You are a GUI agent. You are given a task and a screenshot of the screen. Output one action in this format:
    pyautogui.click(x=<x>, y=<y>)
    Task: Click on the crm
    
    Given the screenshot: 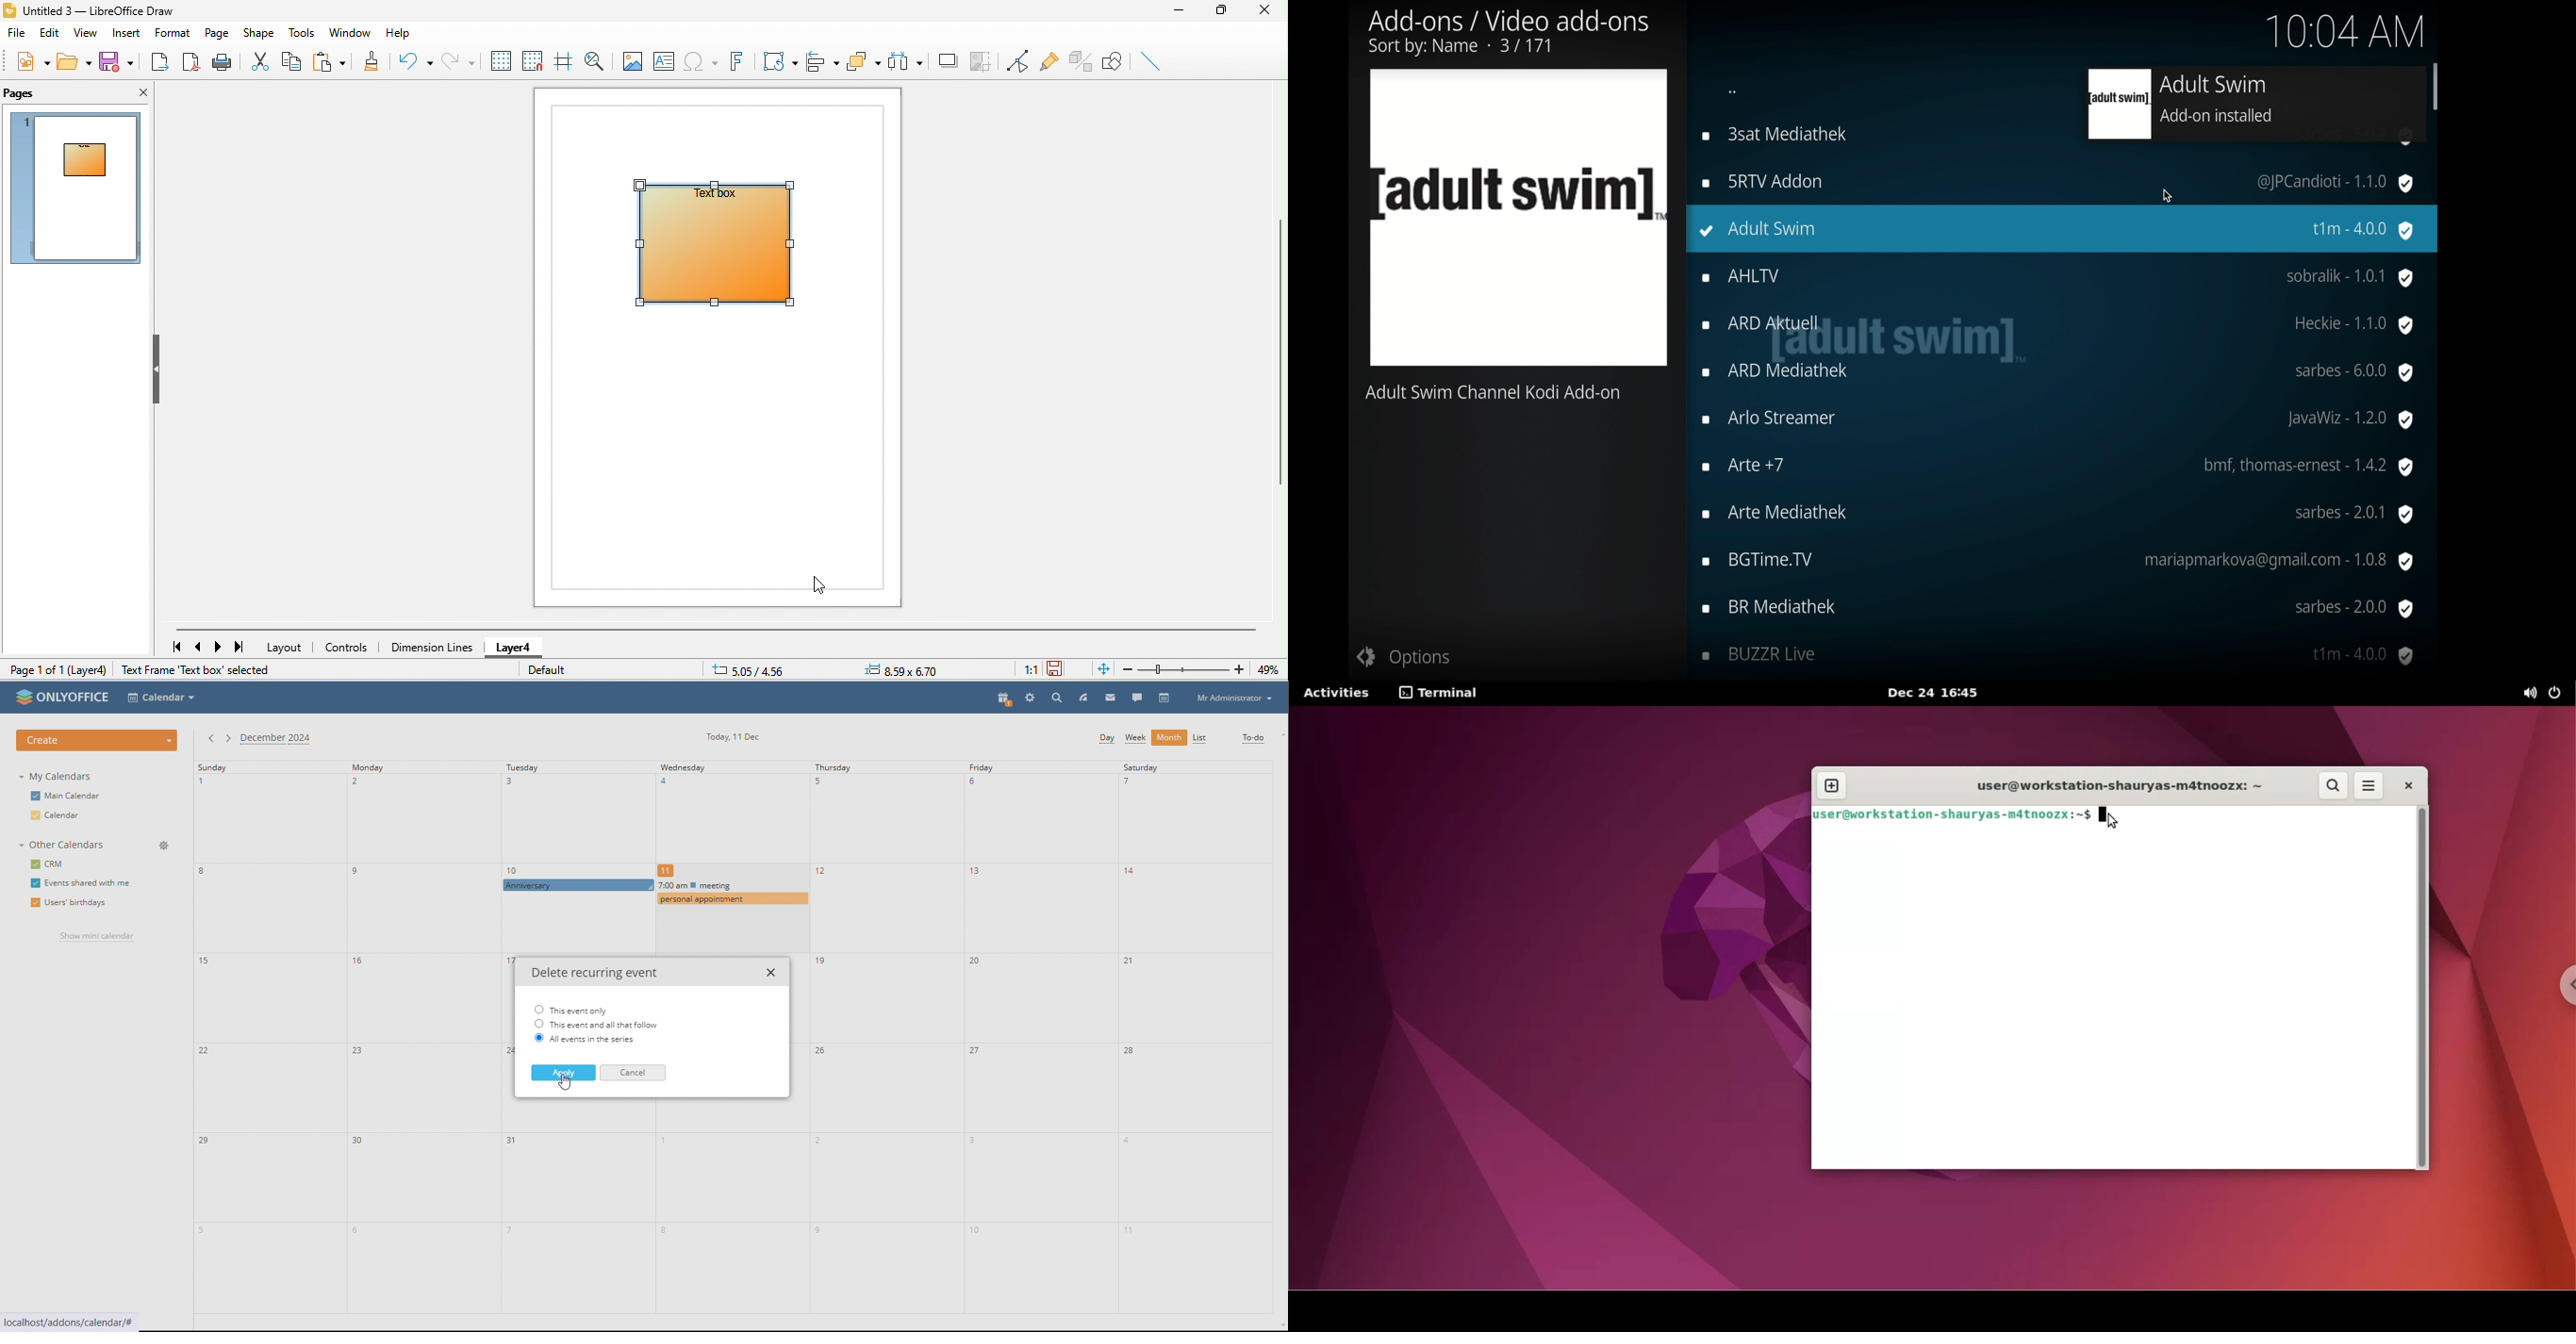 What is the action you would take?
    pyautogui.click(x=46, y=864)
    